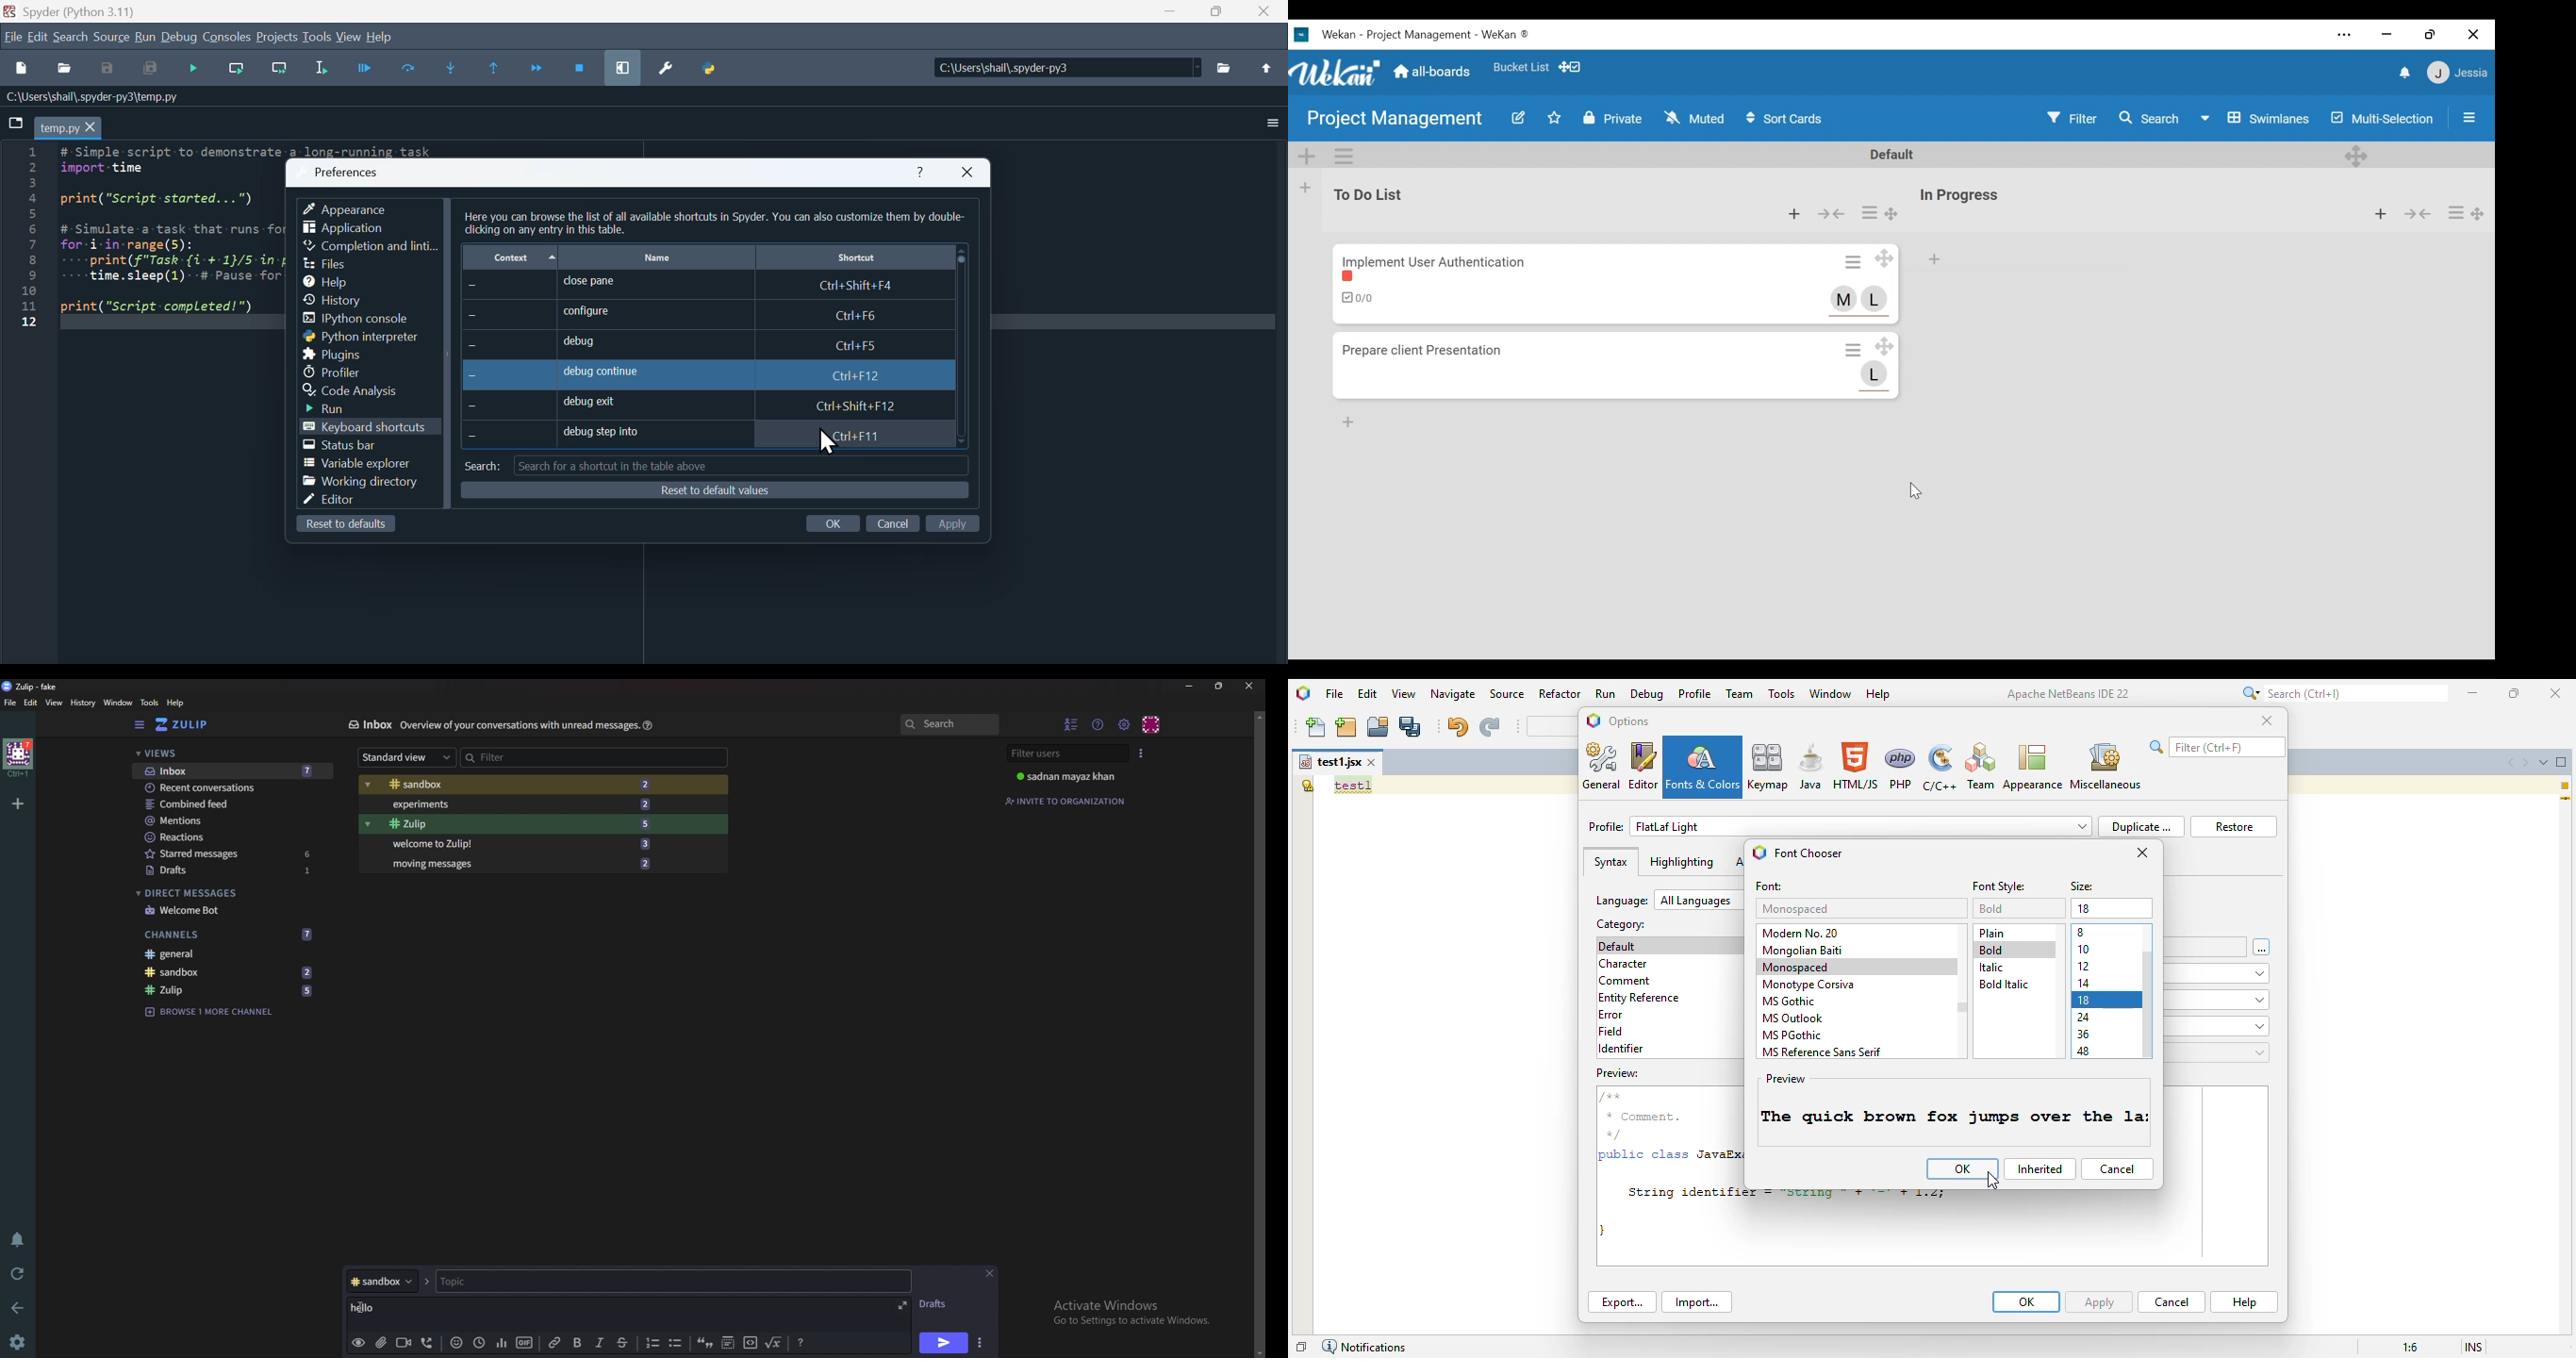 The image size is (2576, 1372). I want to click on Swimlanes, so click(2255, 118).